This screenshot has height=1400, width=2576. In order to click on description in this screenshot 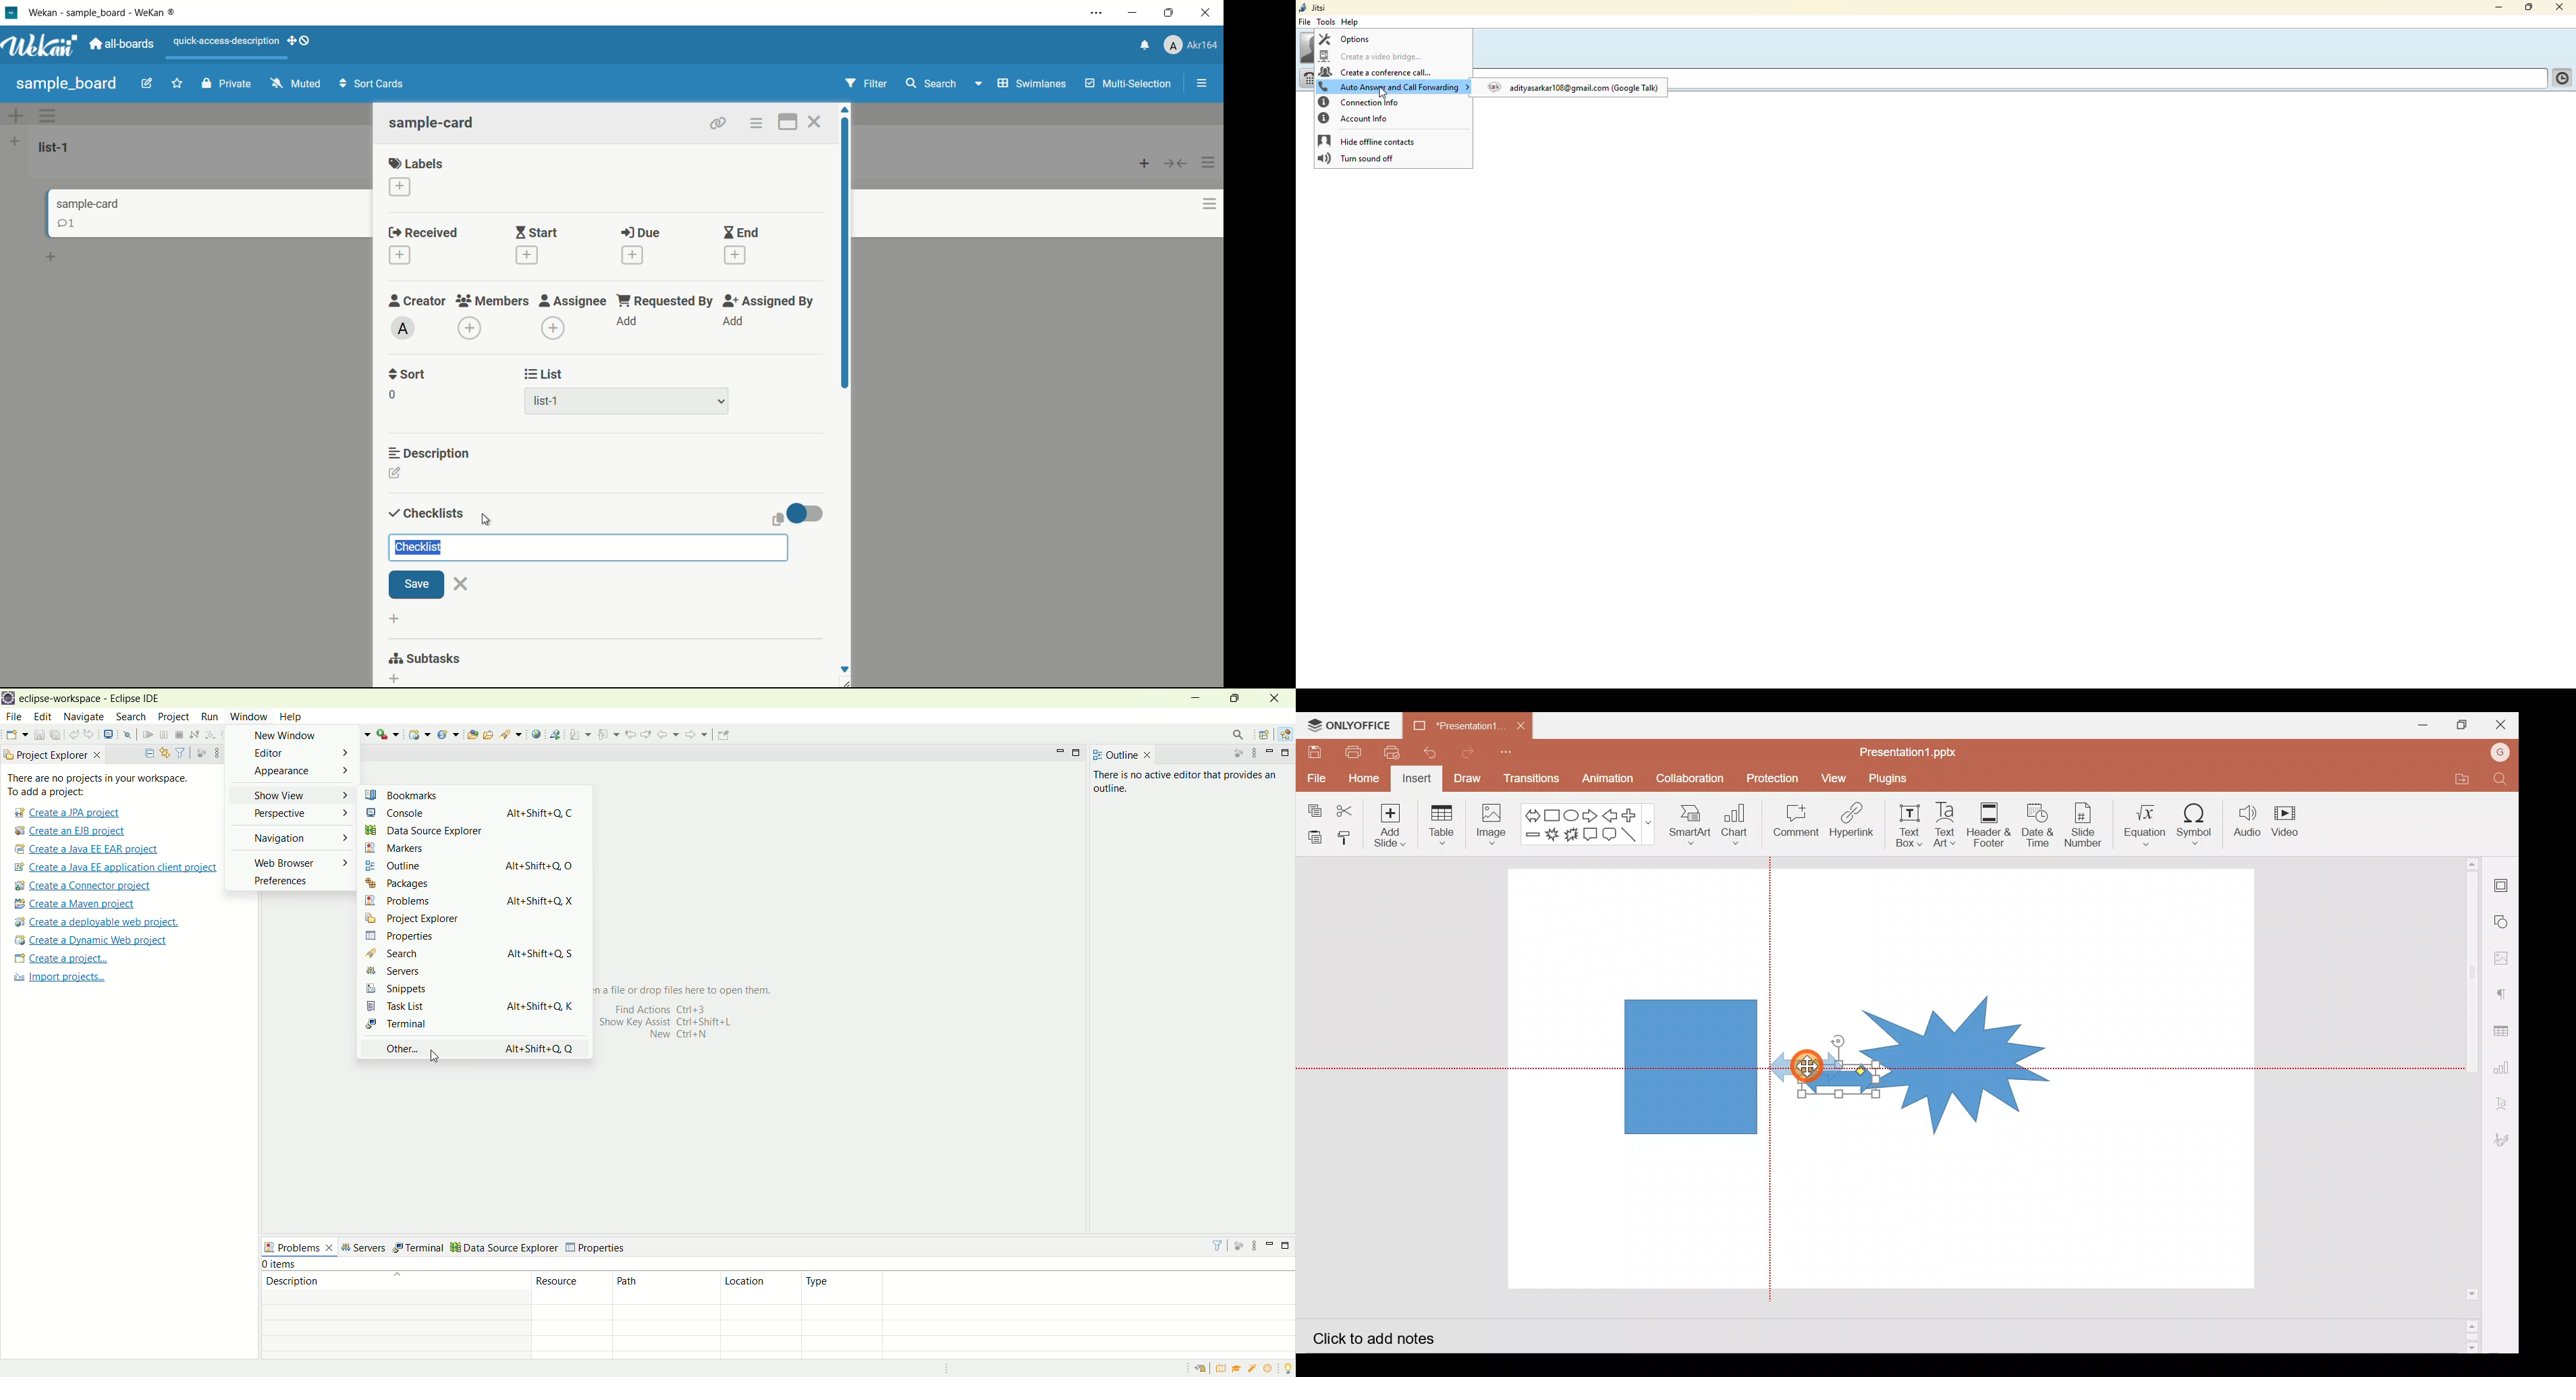, I will do `click(433, 453)`.